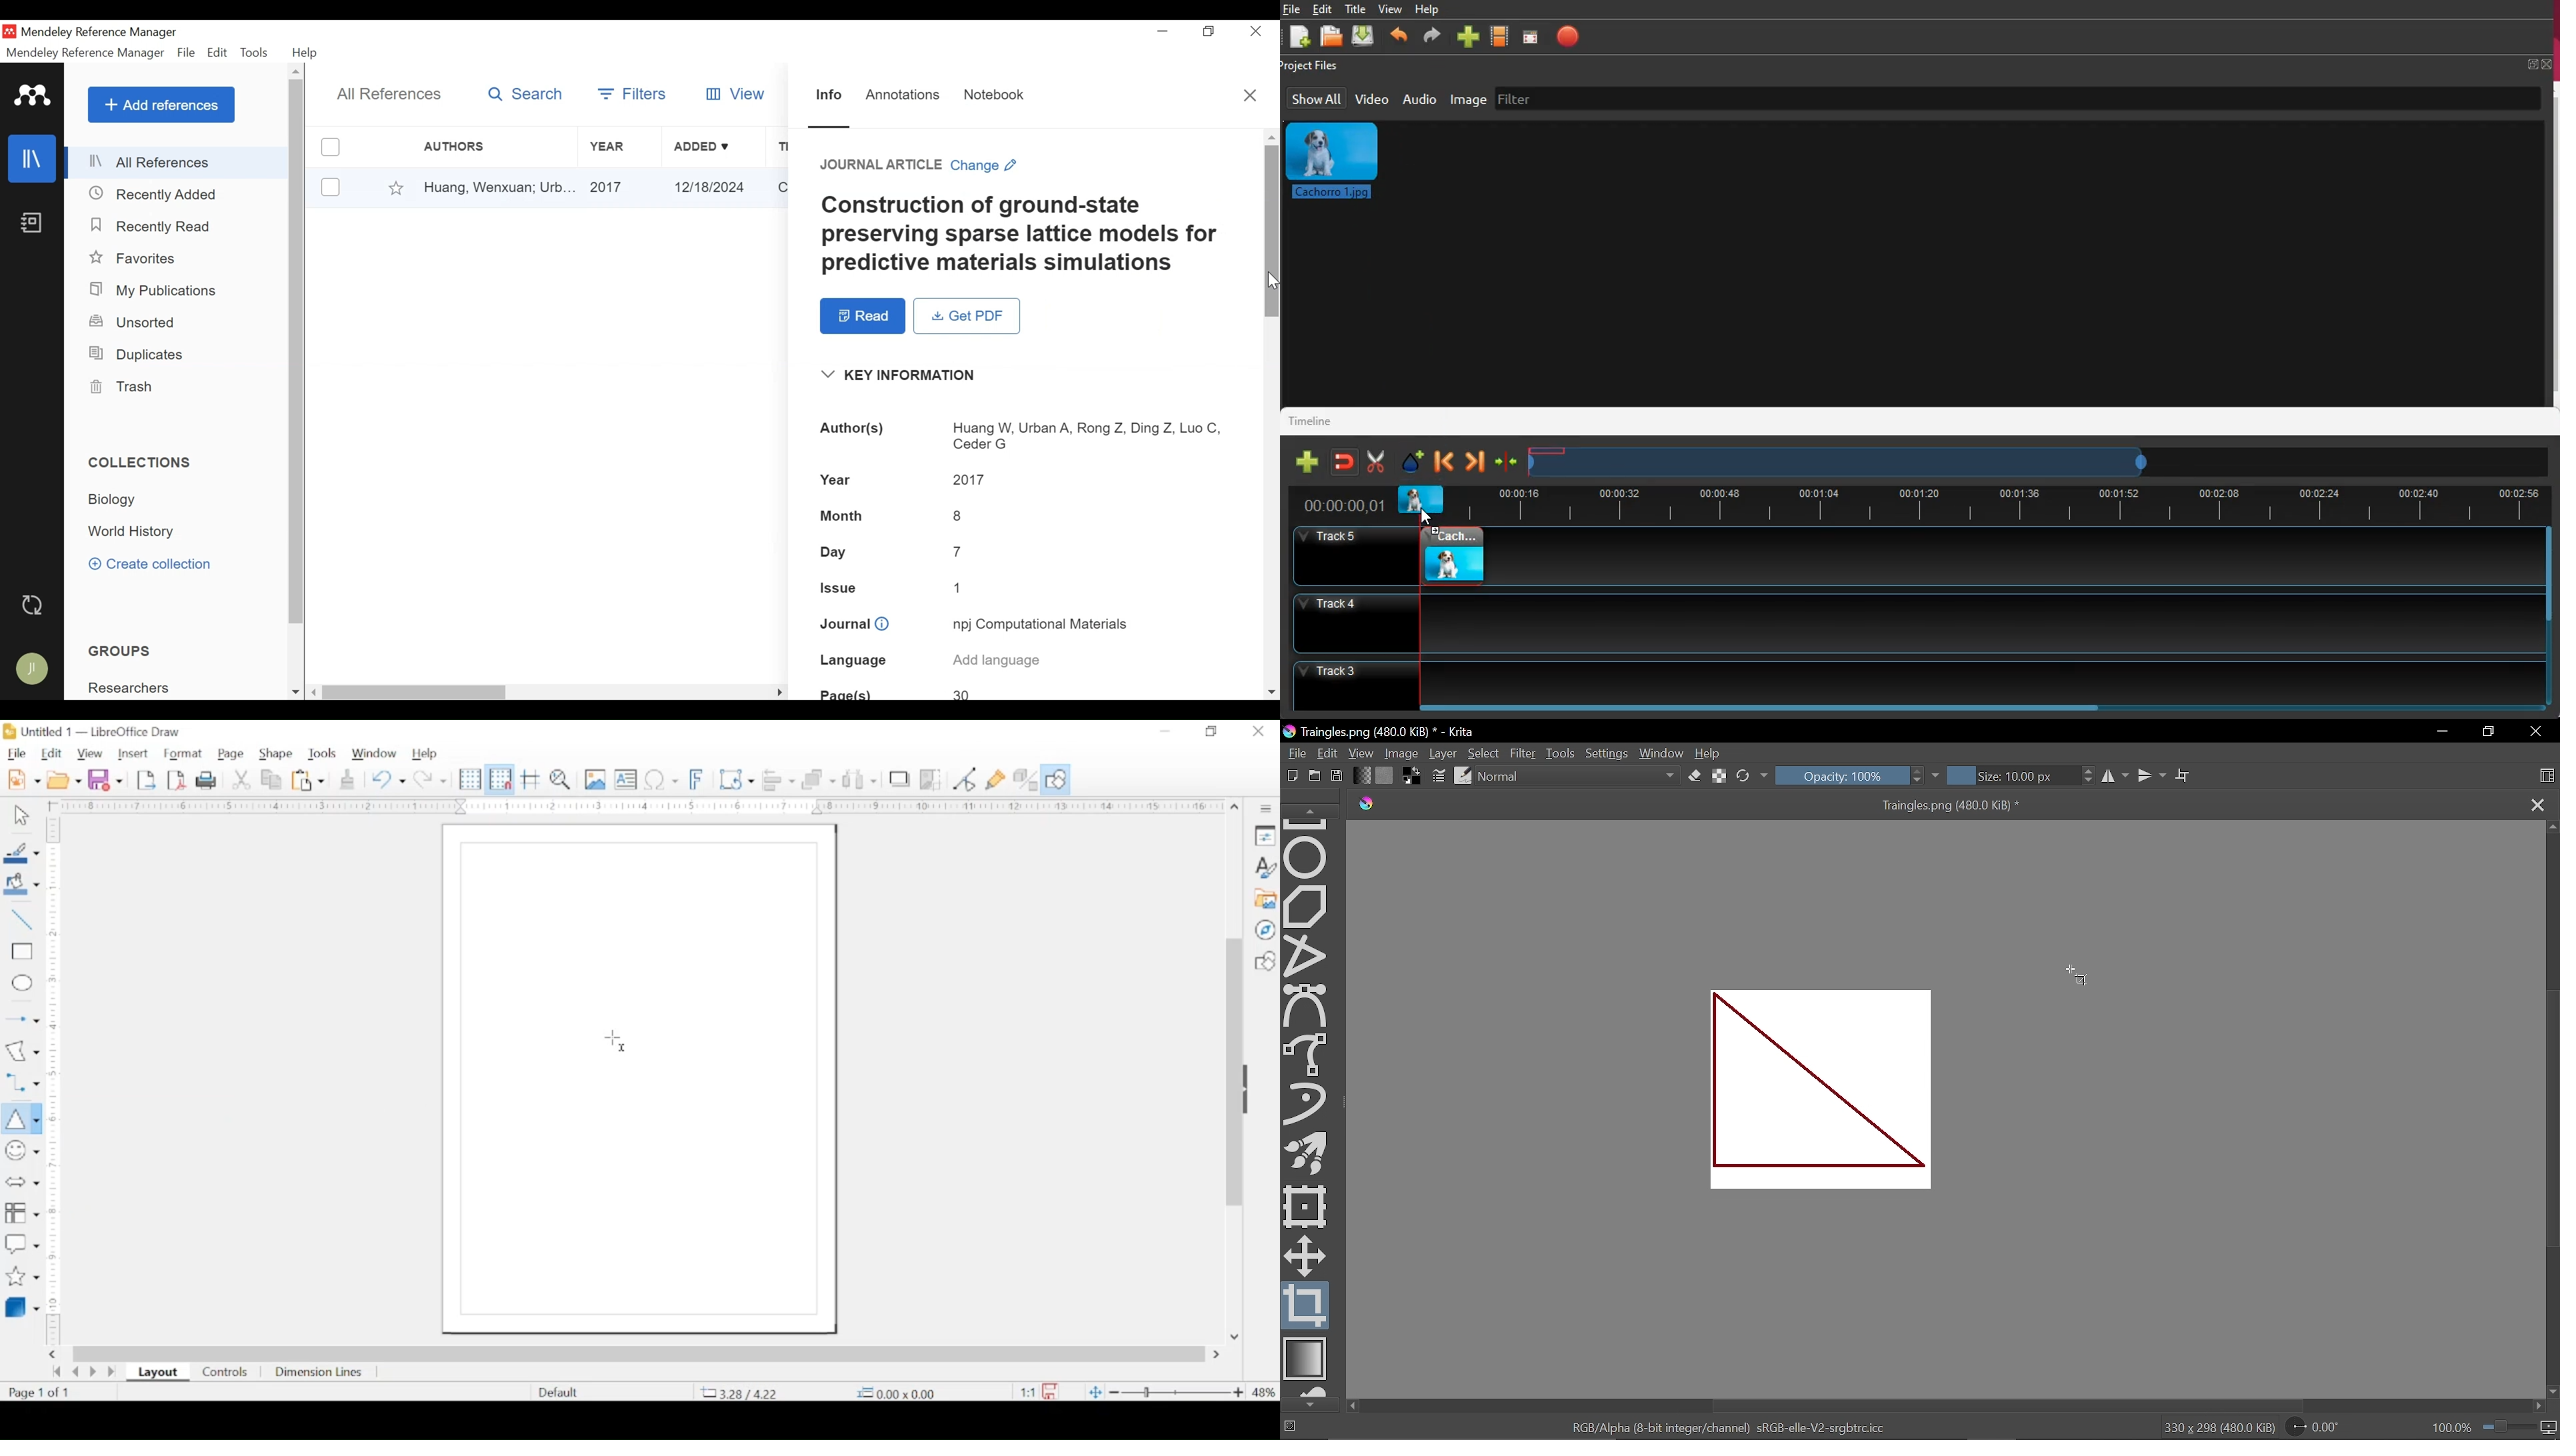  Describe the element at coordinates (21, 818) in the screenshot. I see `select` at that location.